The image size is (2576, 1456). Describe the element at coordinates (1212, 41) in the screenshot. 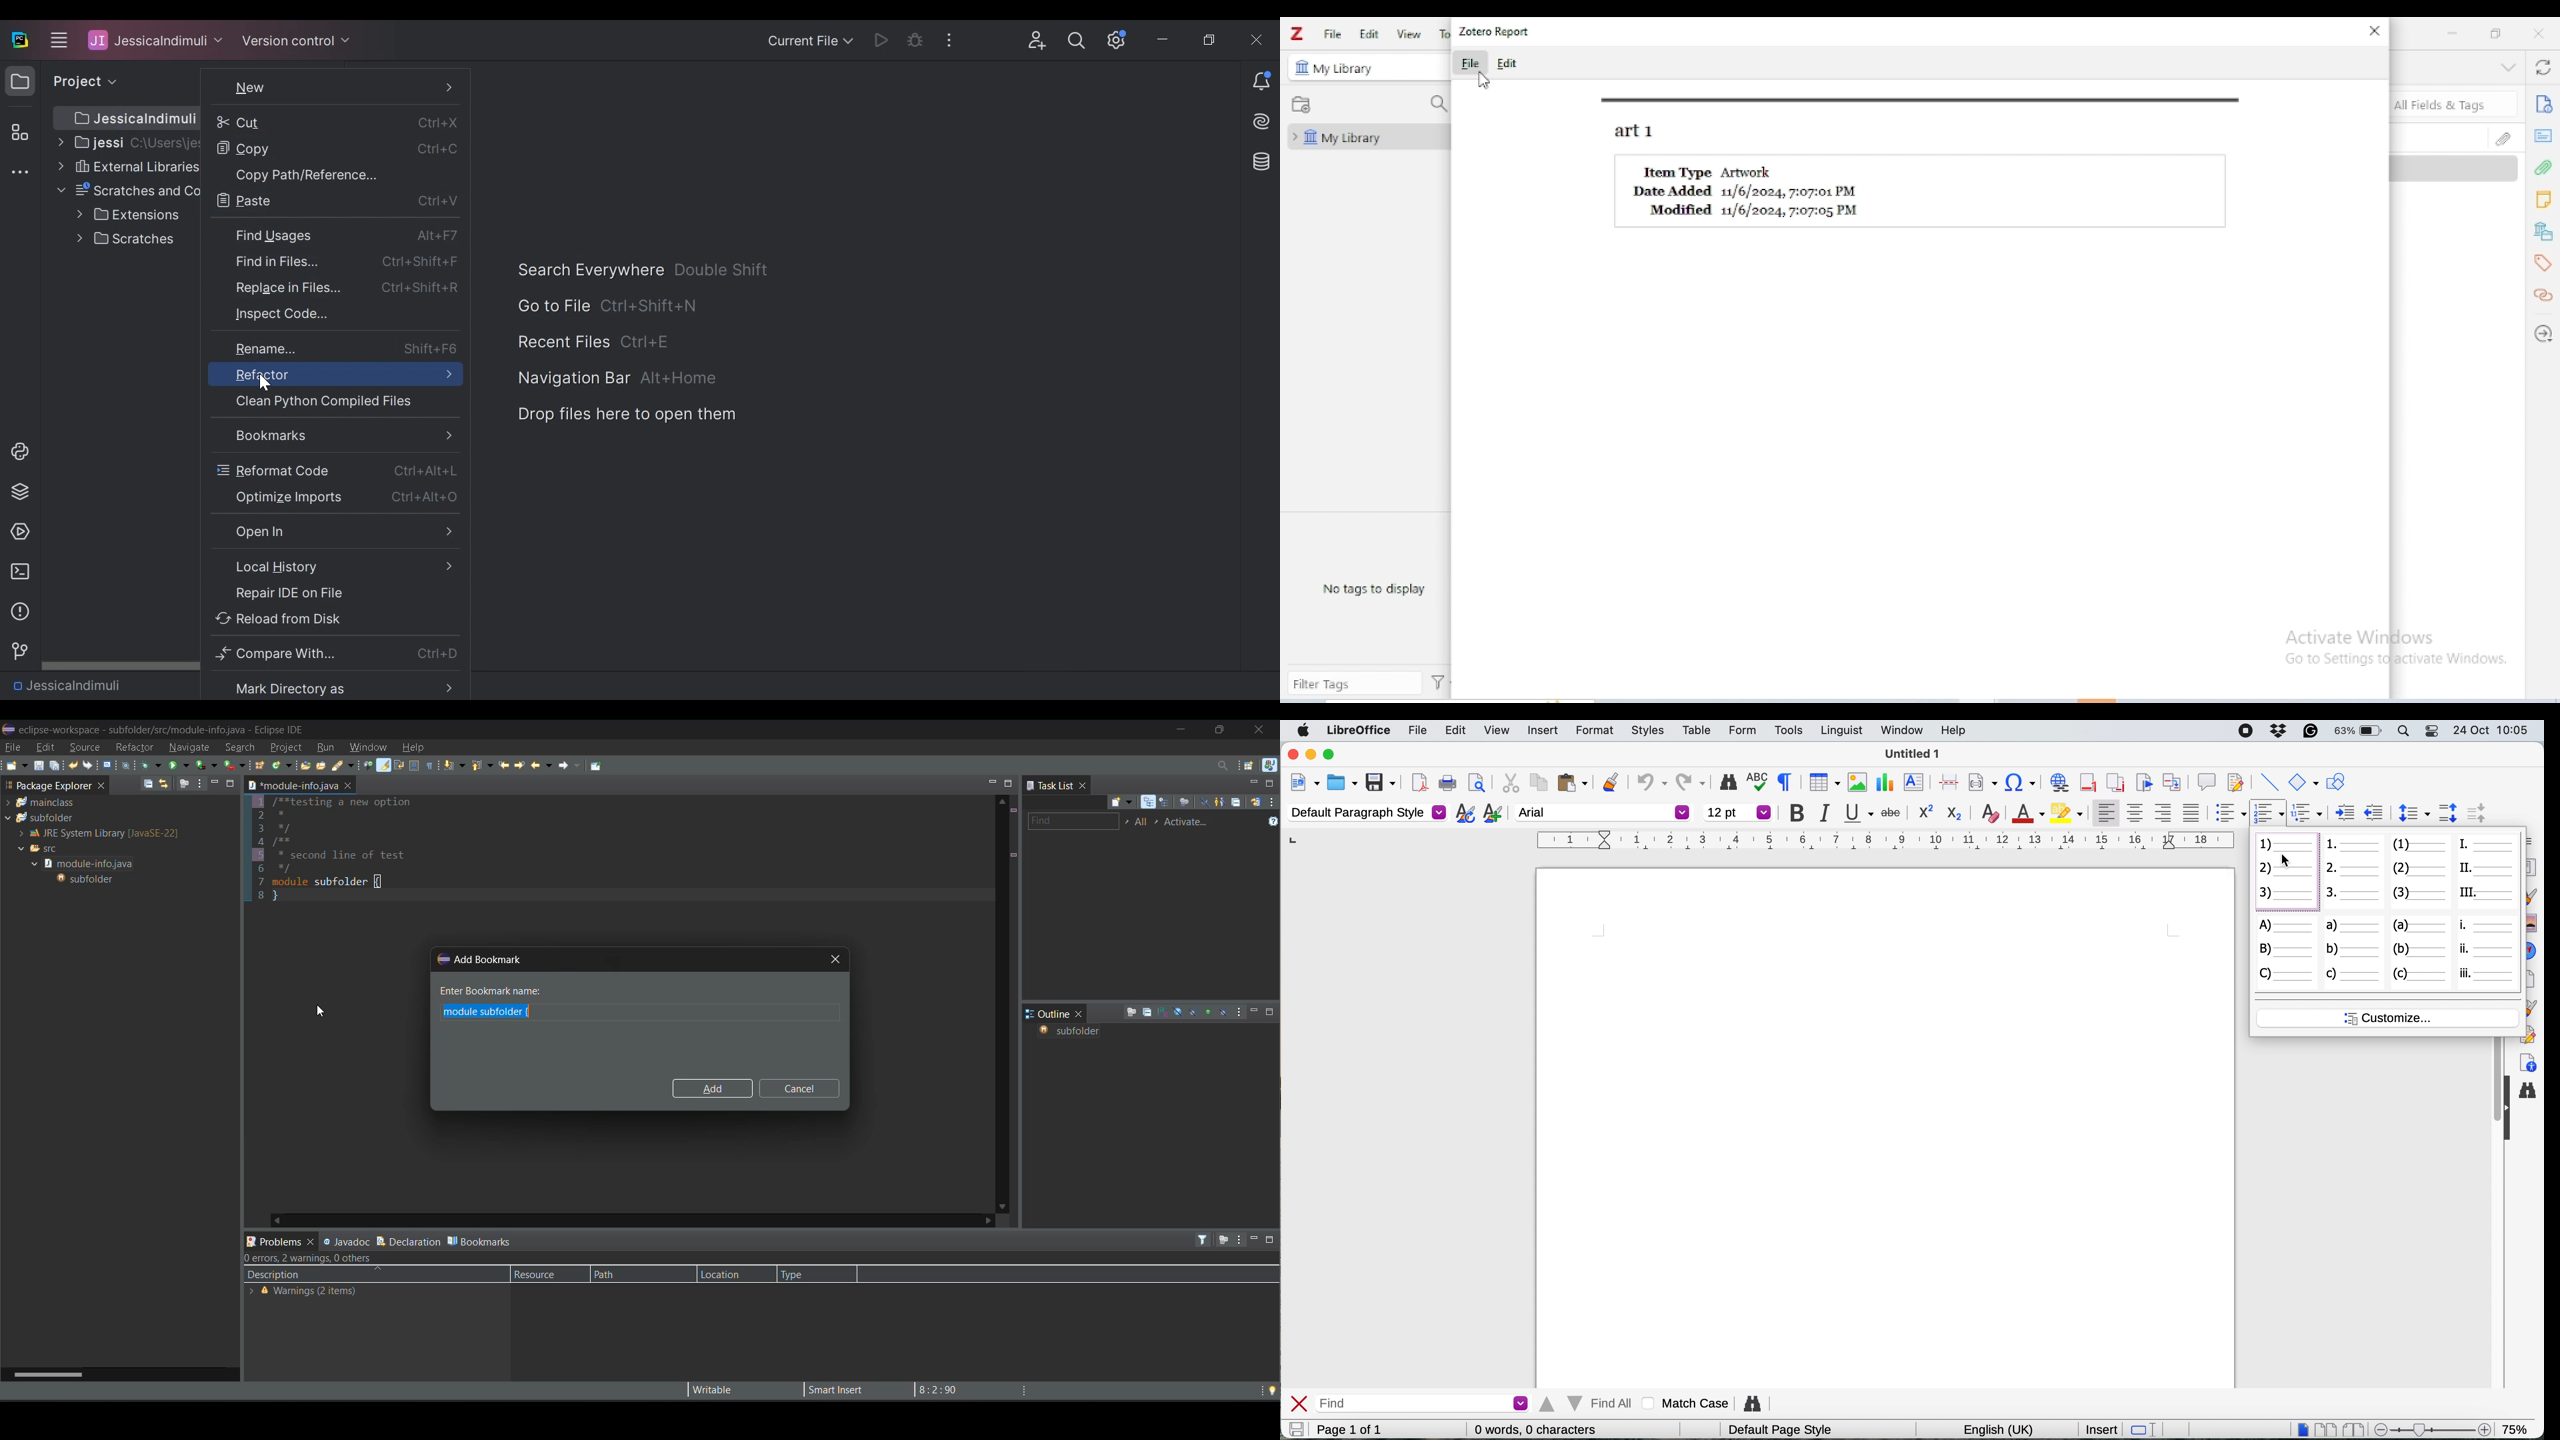

I see `Restore` at that location.